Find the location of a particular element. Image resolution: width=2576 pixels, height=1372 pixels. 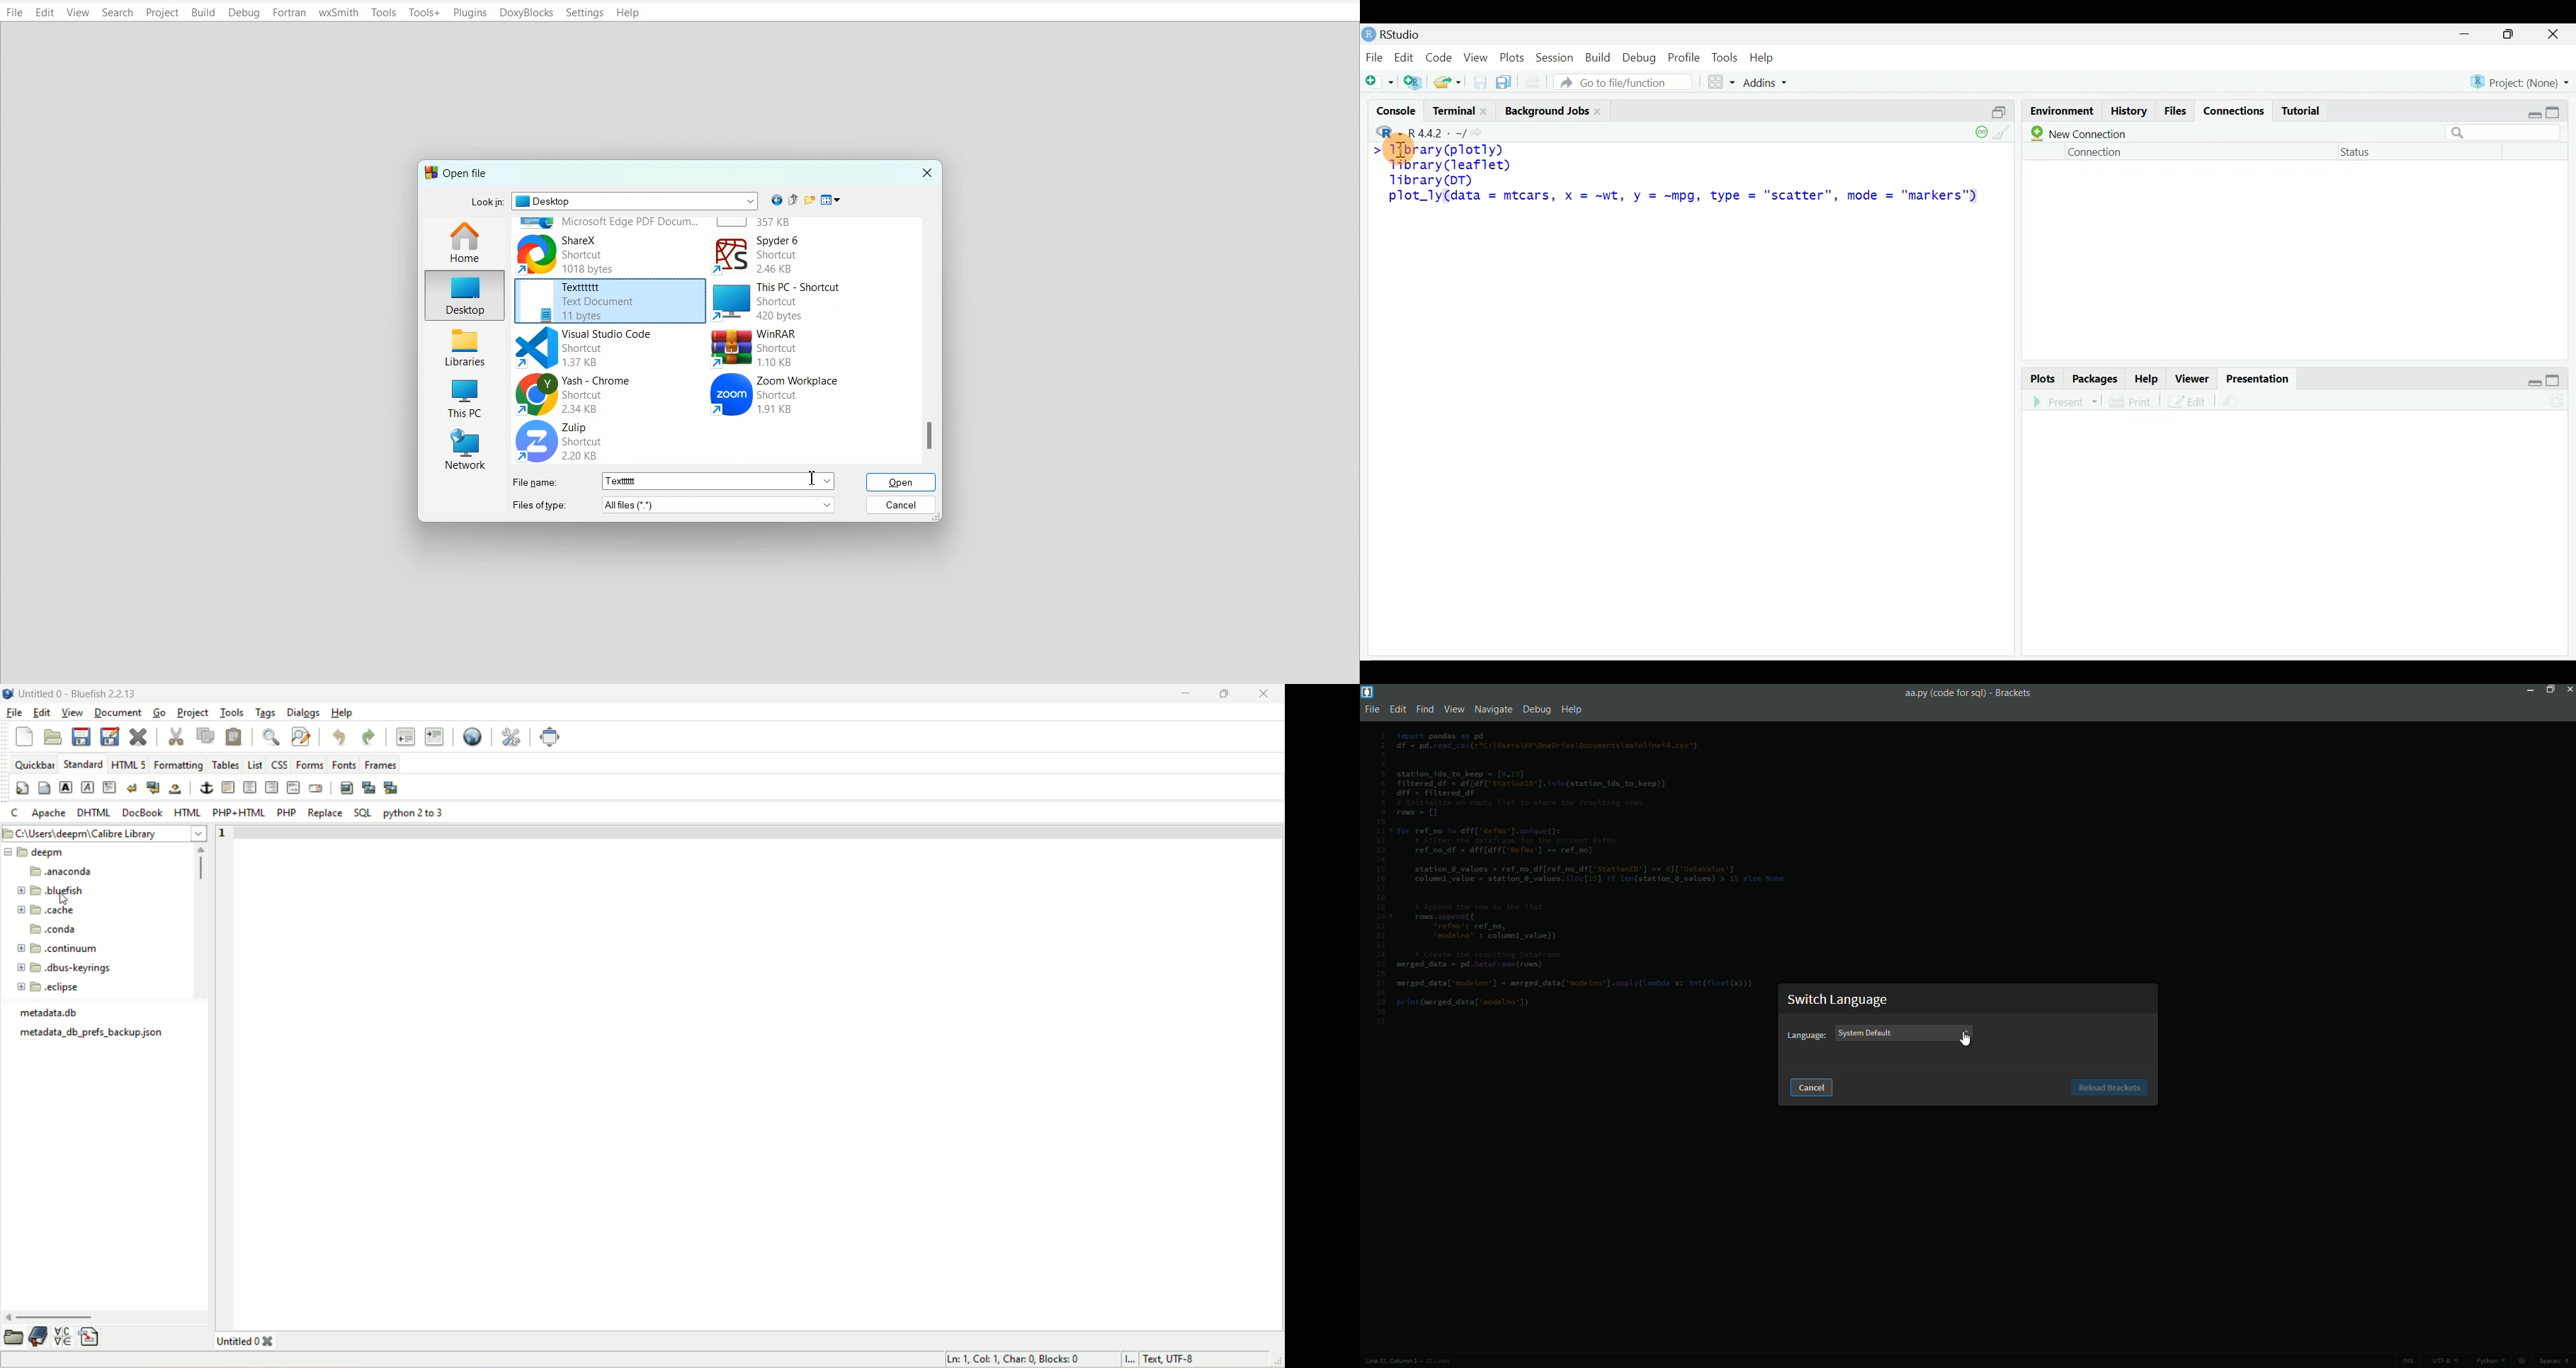

anaconda is located at coordinates (62, 872).